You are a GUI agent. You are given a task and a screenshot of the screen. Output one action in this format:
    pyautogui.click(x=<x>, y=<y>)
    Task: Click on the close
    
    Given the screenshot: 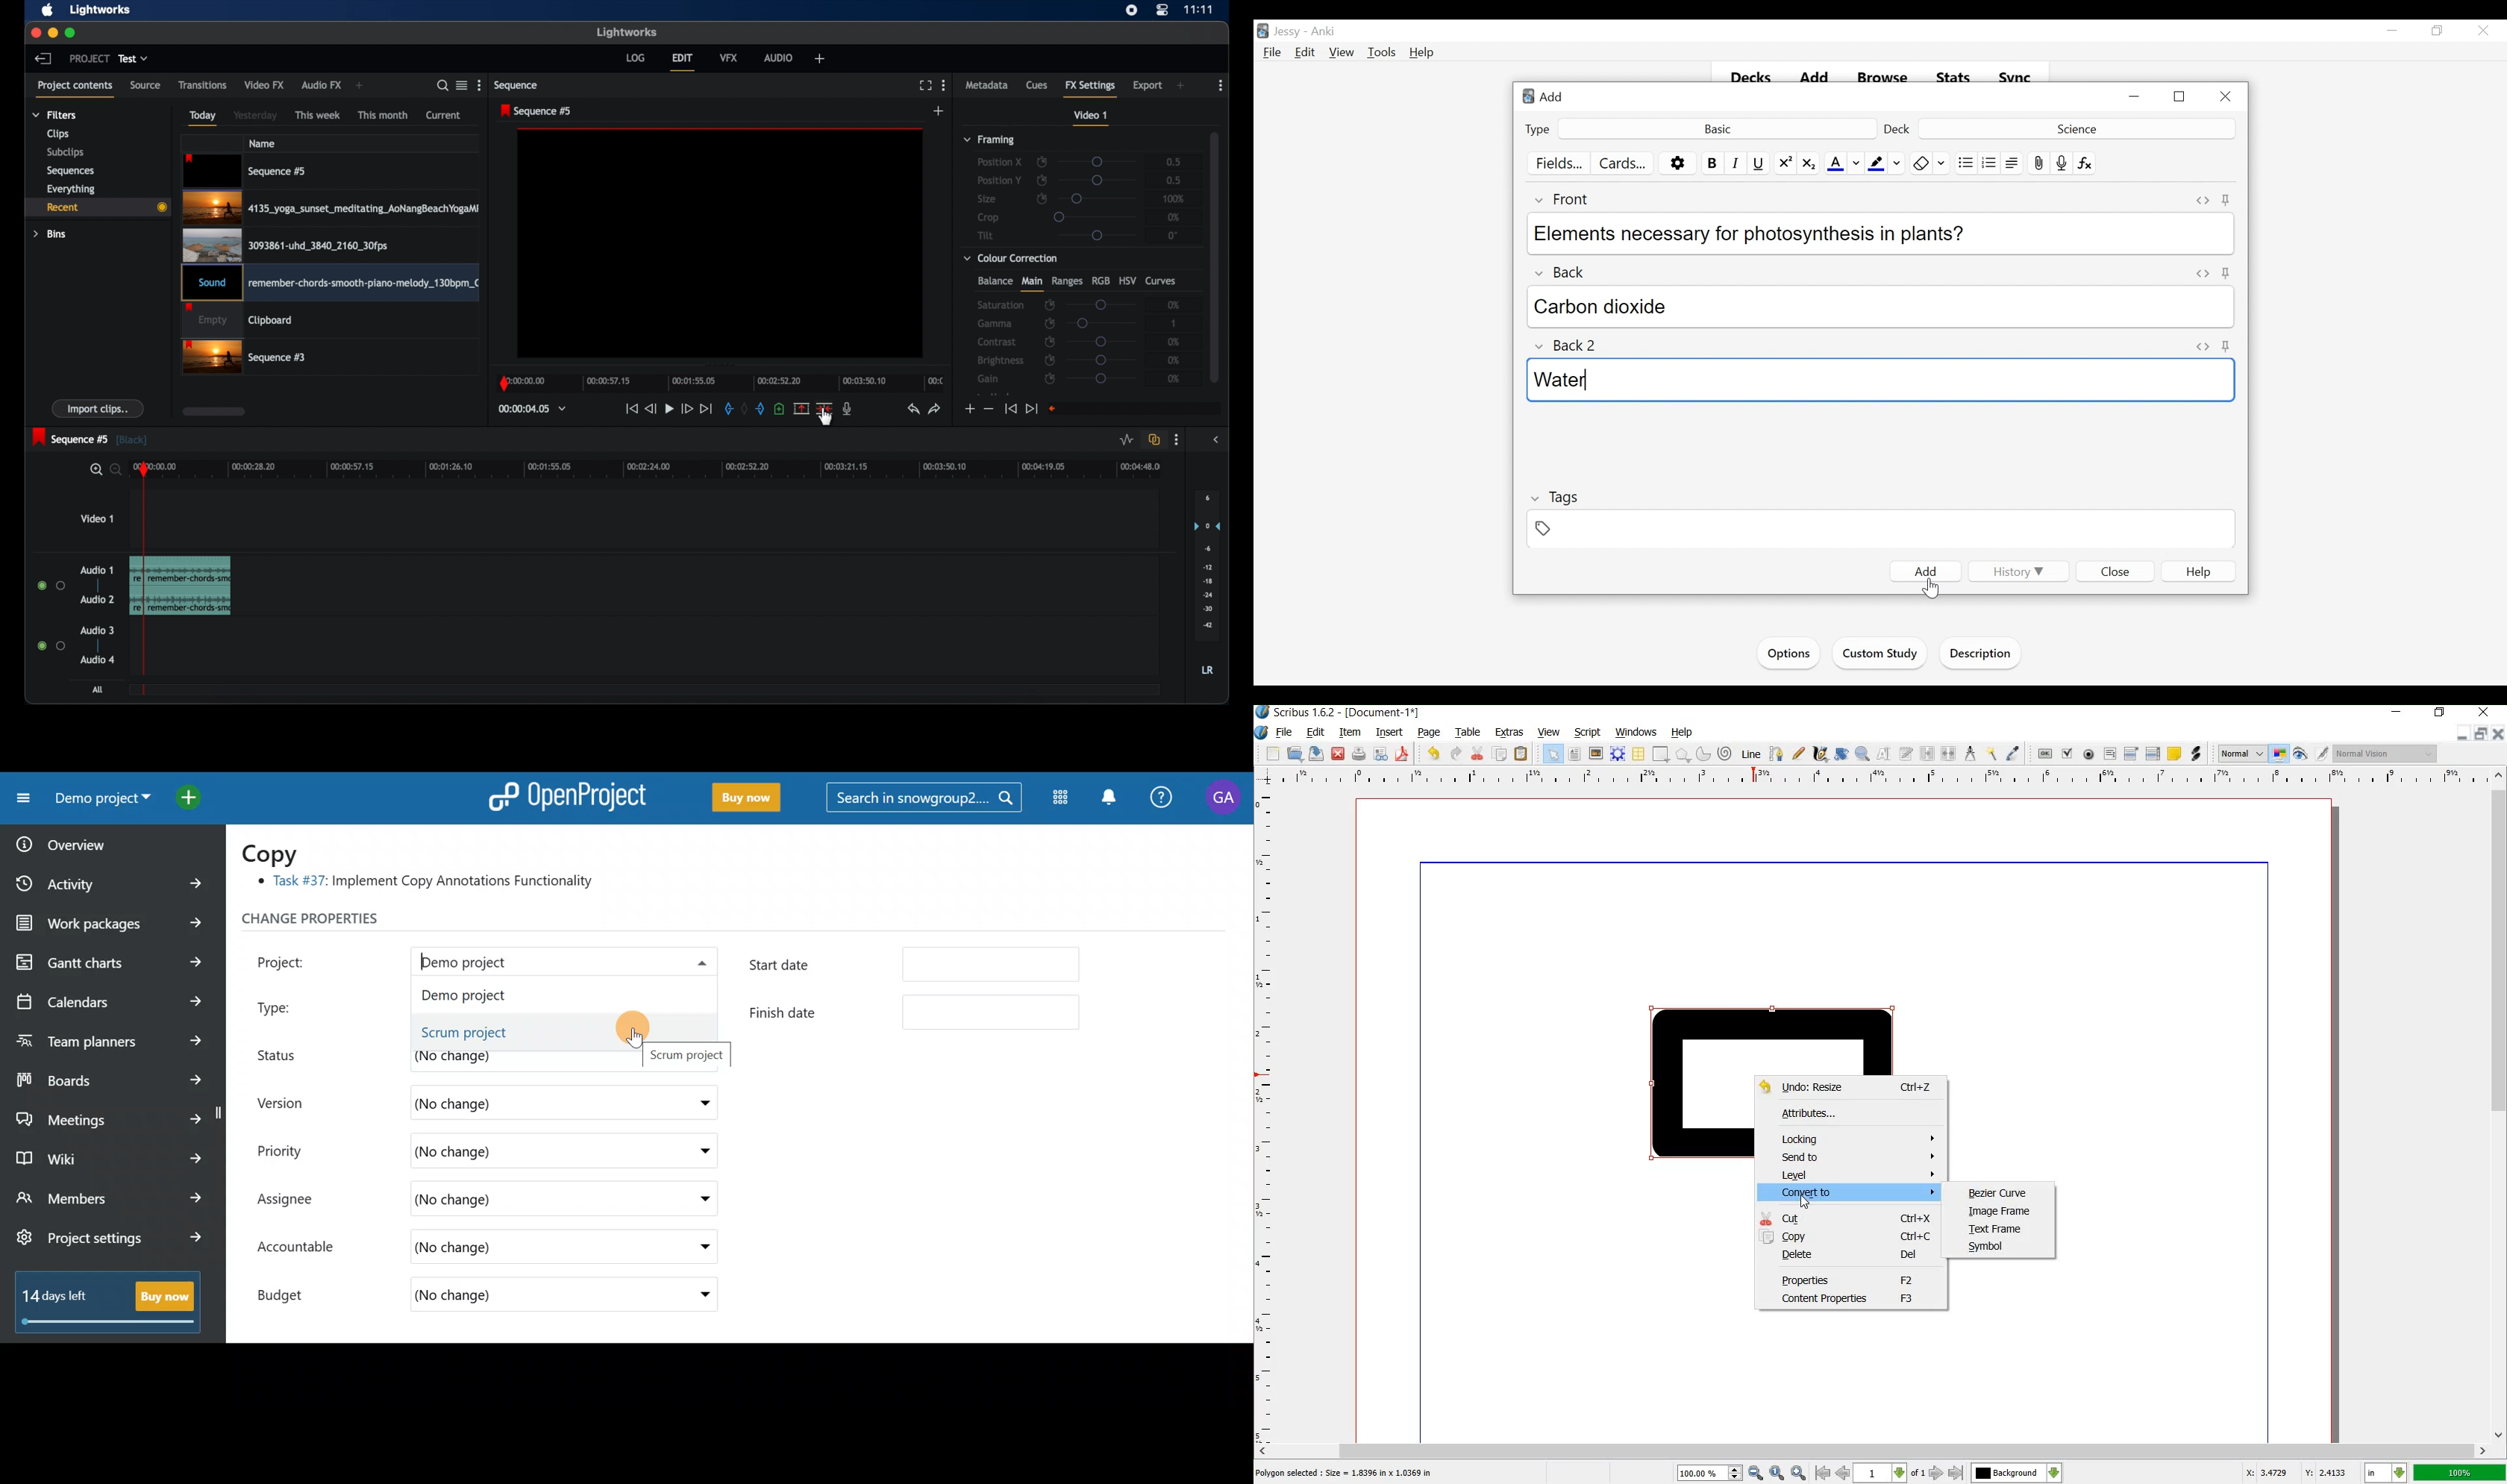 What is the action you would take?
    pyautogui.click(x=2483, y=713)
    